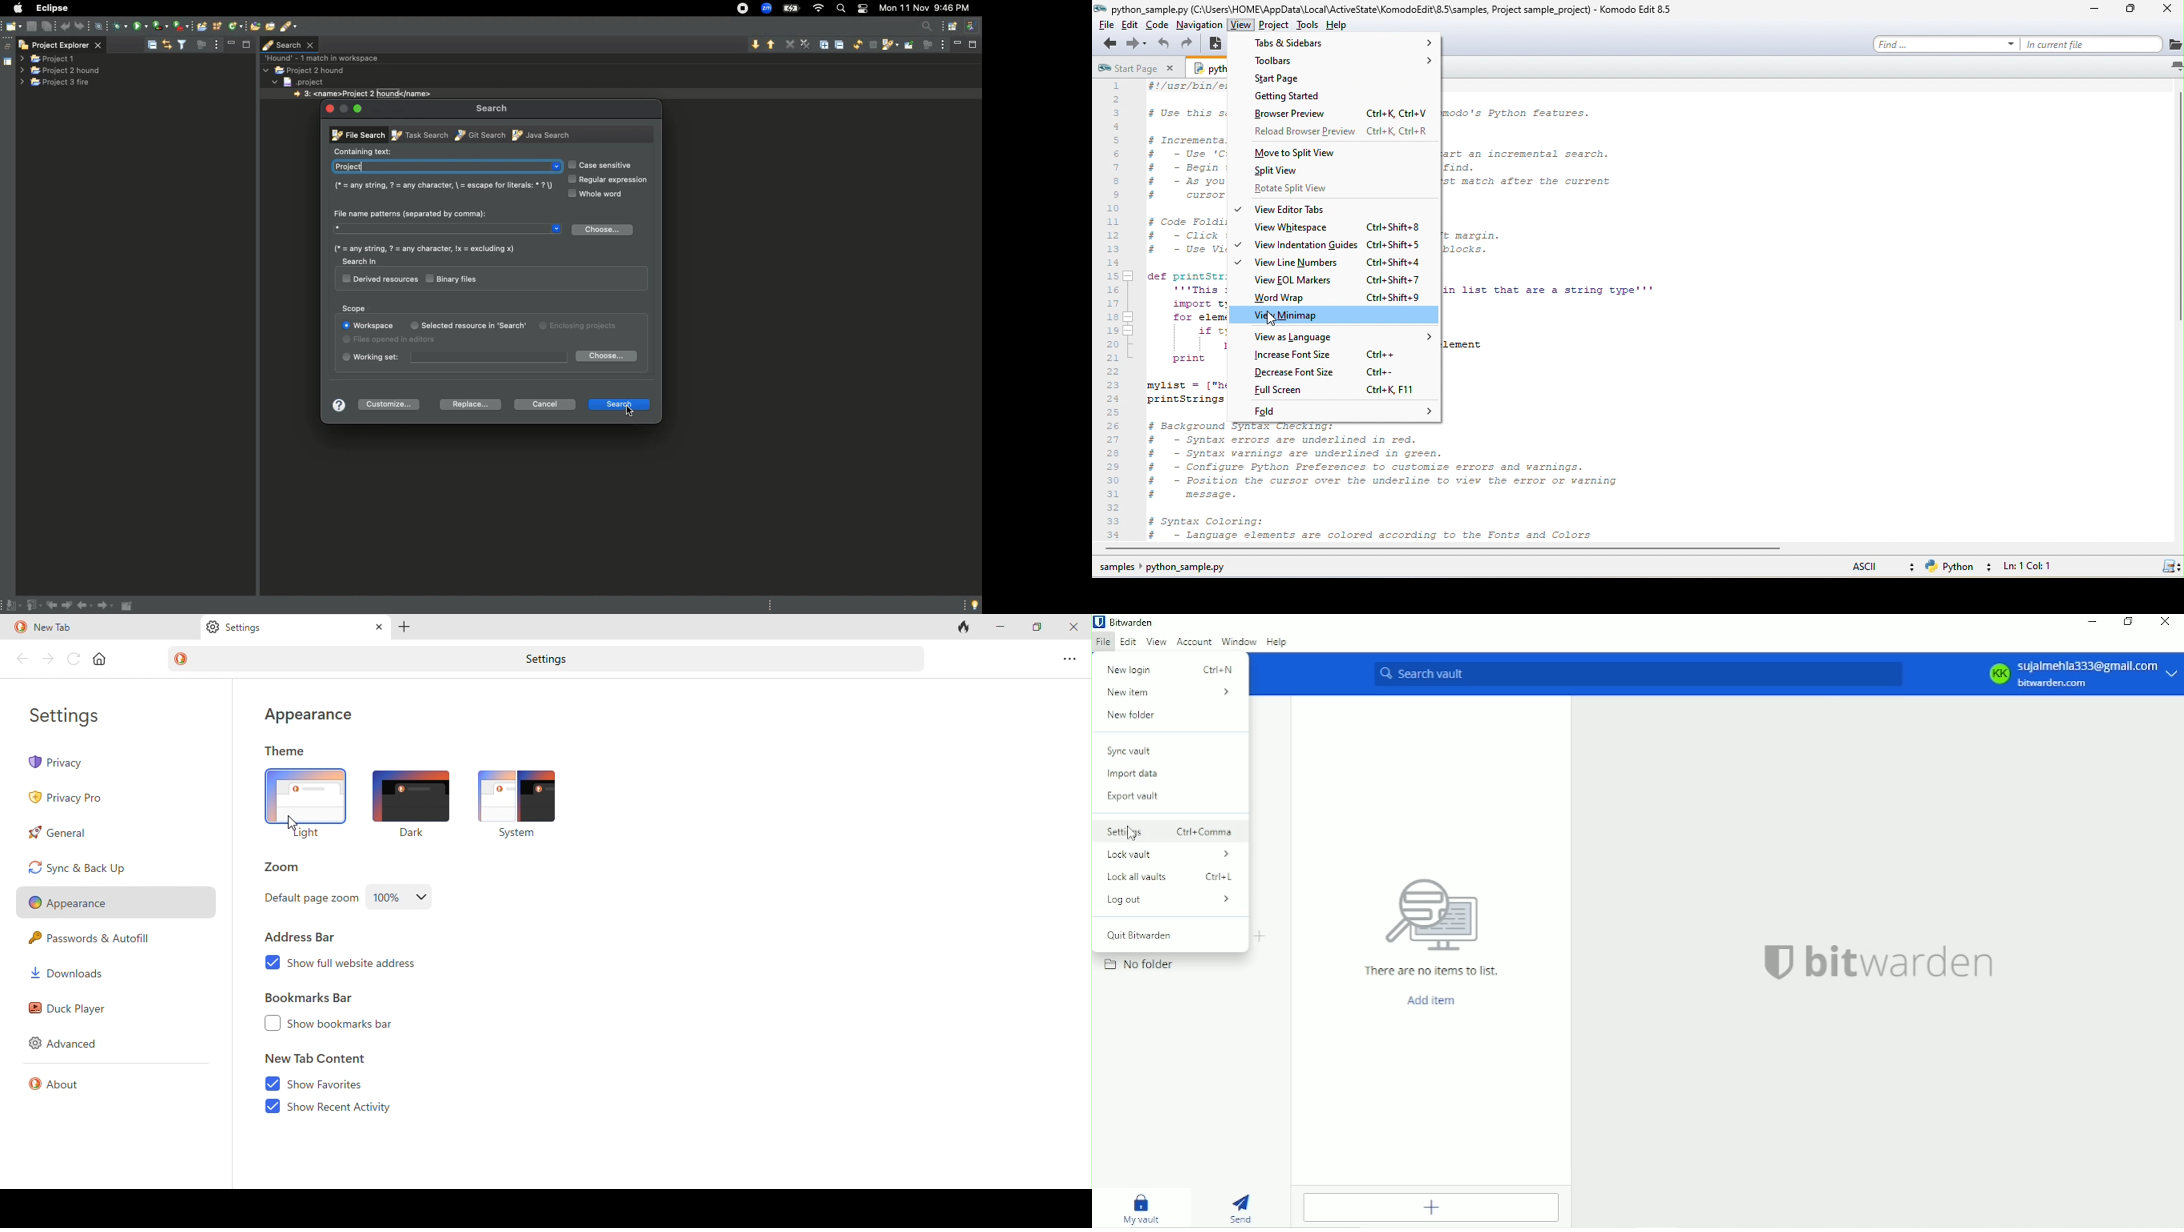 The image size is (2184, 1232). Describe the element at coordinates (1155, 641) in the screenshot. I see `View` at that location.